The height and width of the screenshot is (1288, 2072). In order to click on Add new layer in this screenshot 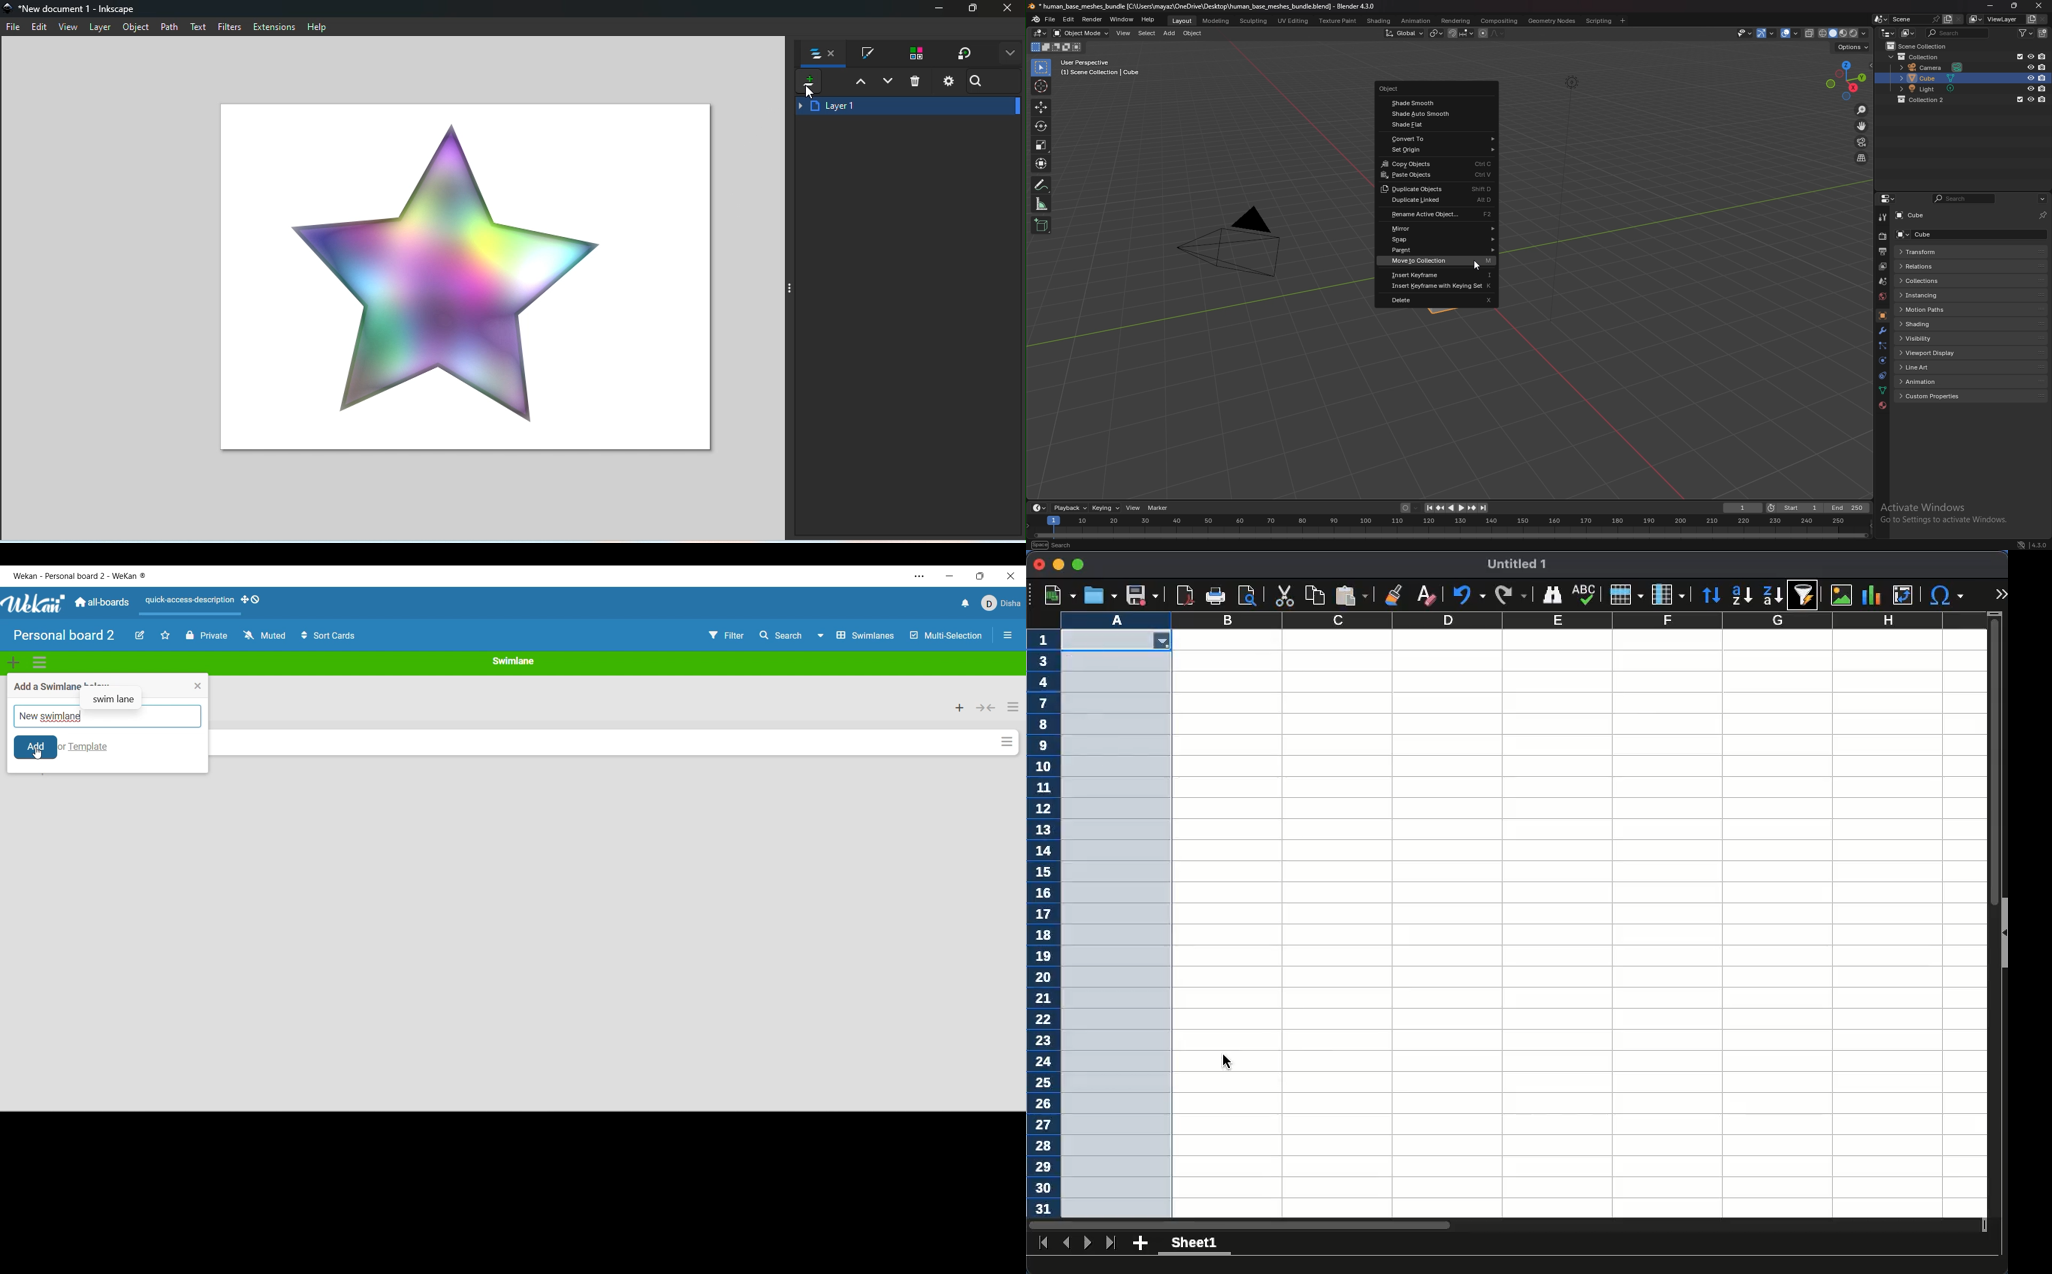, I will do `click(806, 83)`.